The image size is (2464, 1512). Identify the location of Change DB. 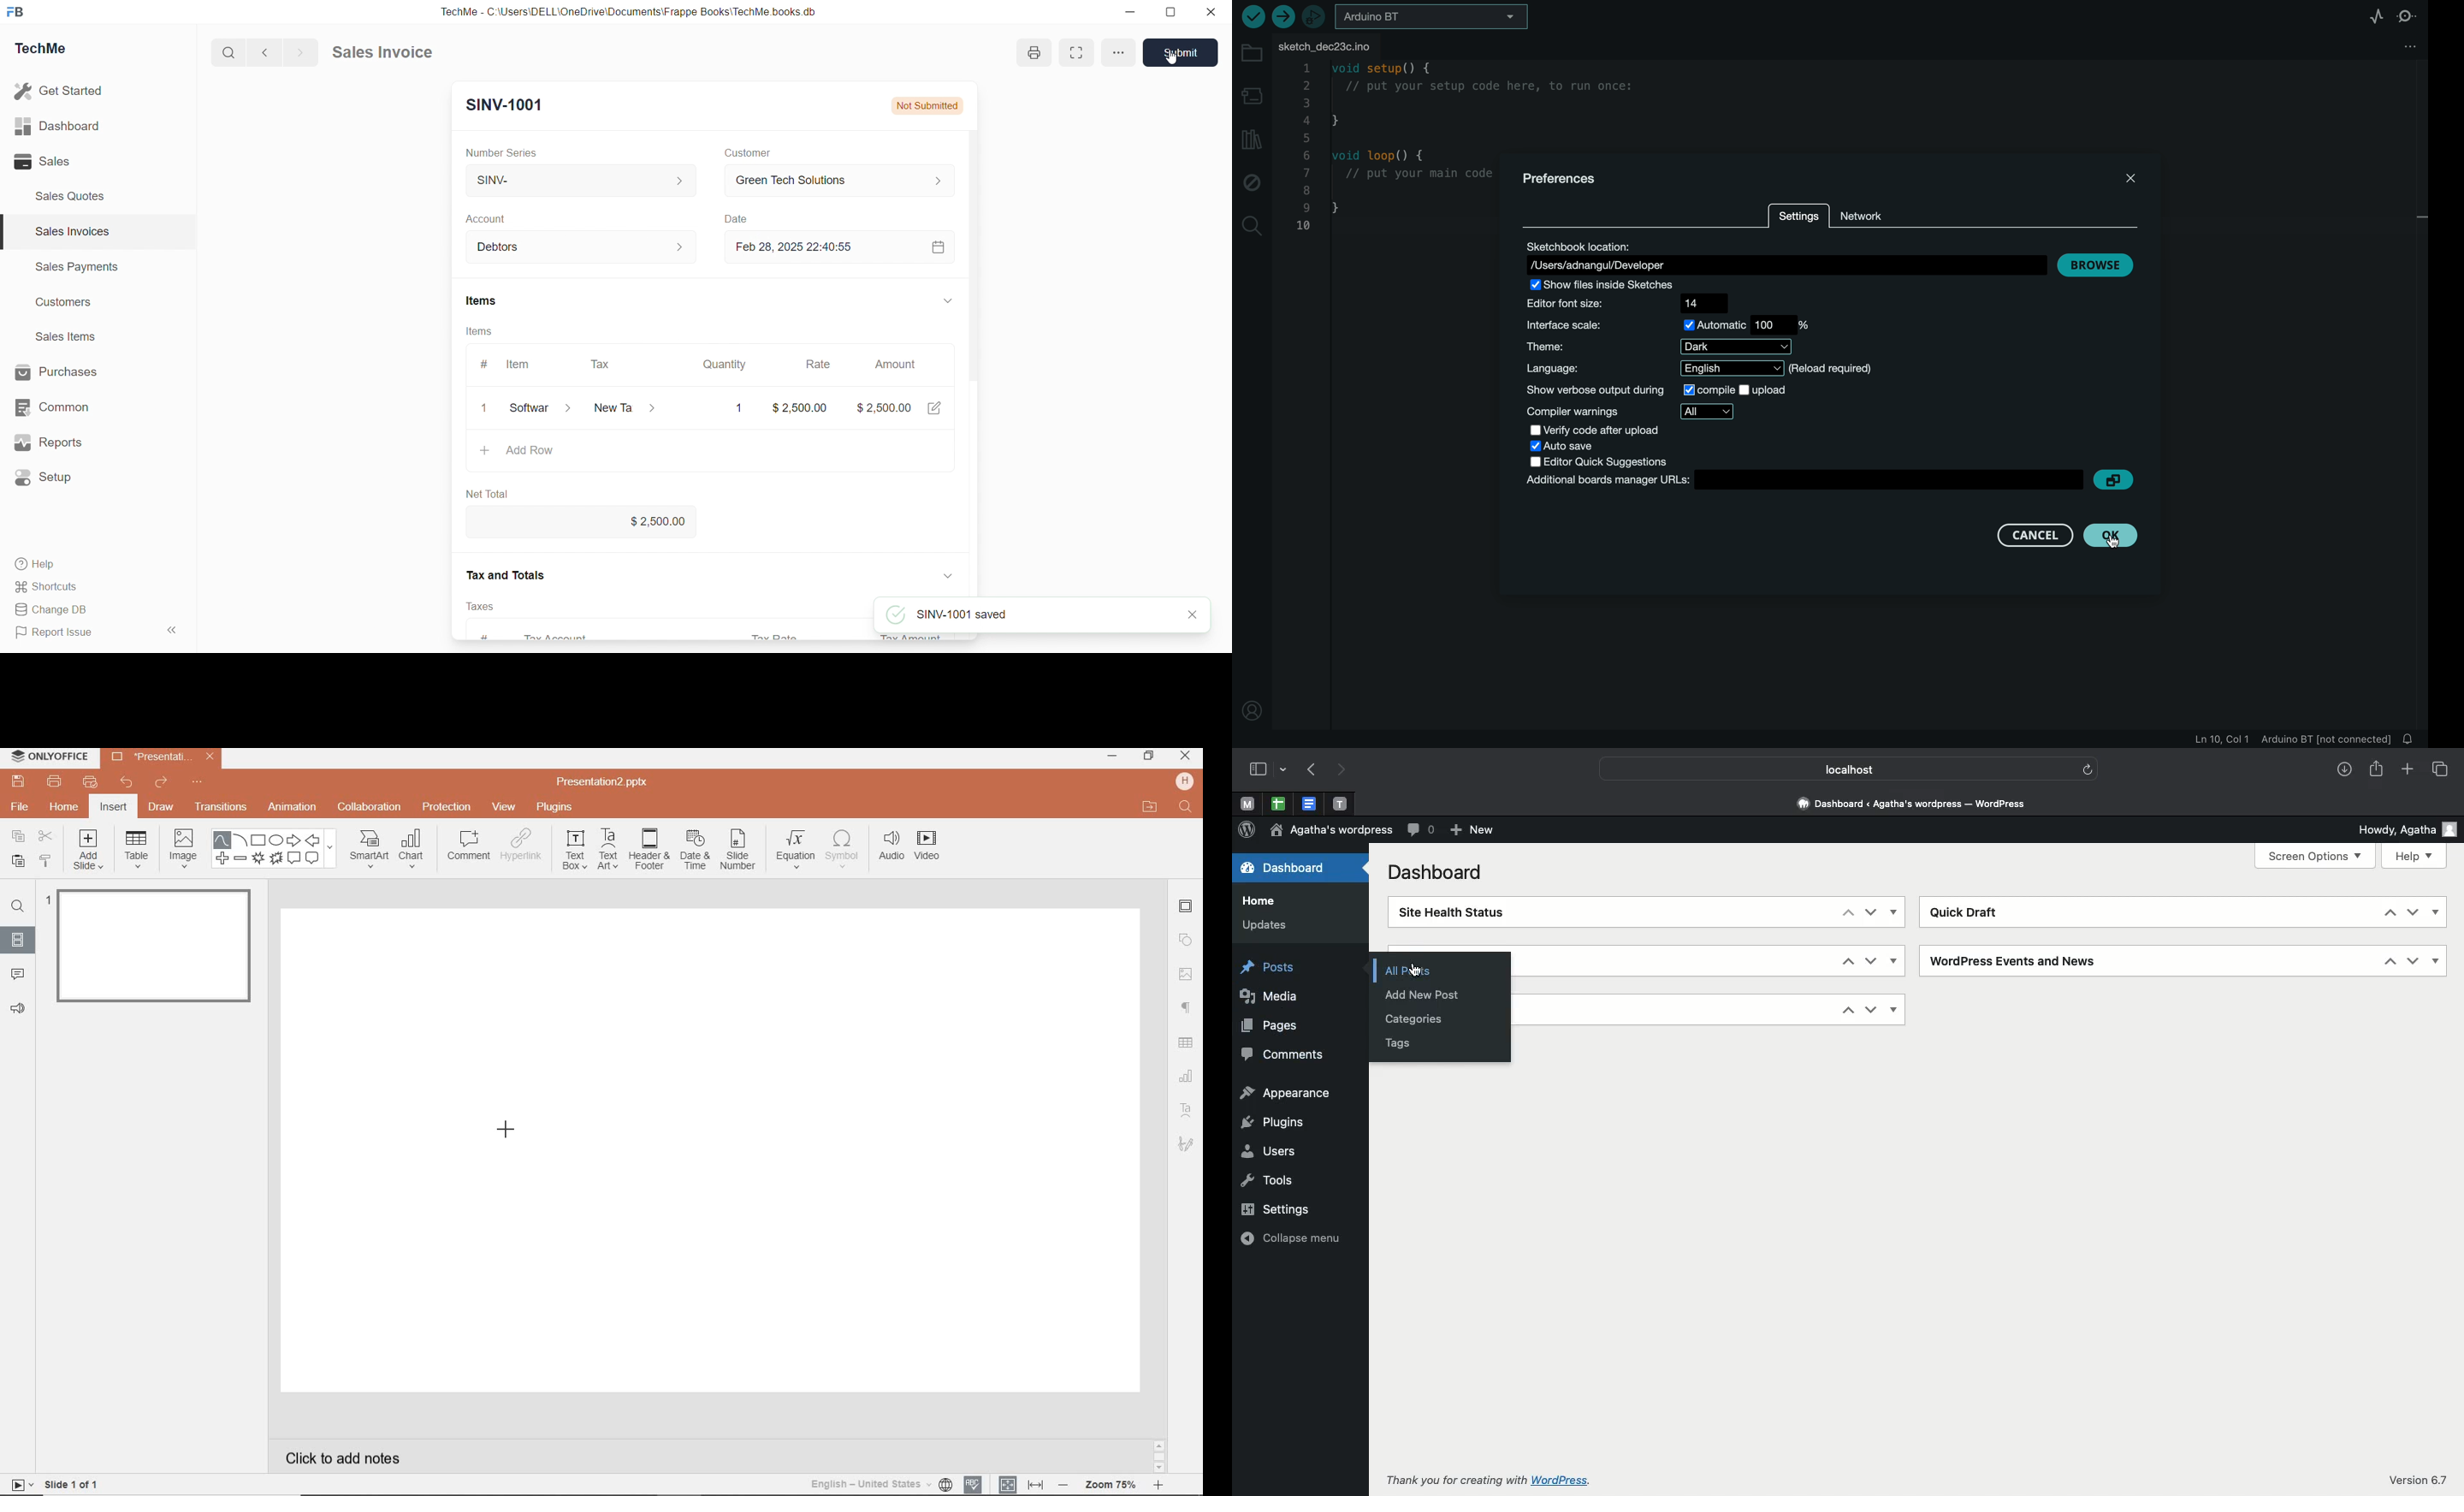
(56, 610).